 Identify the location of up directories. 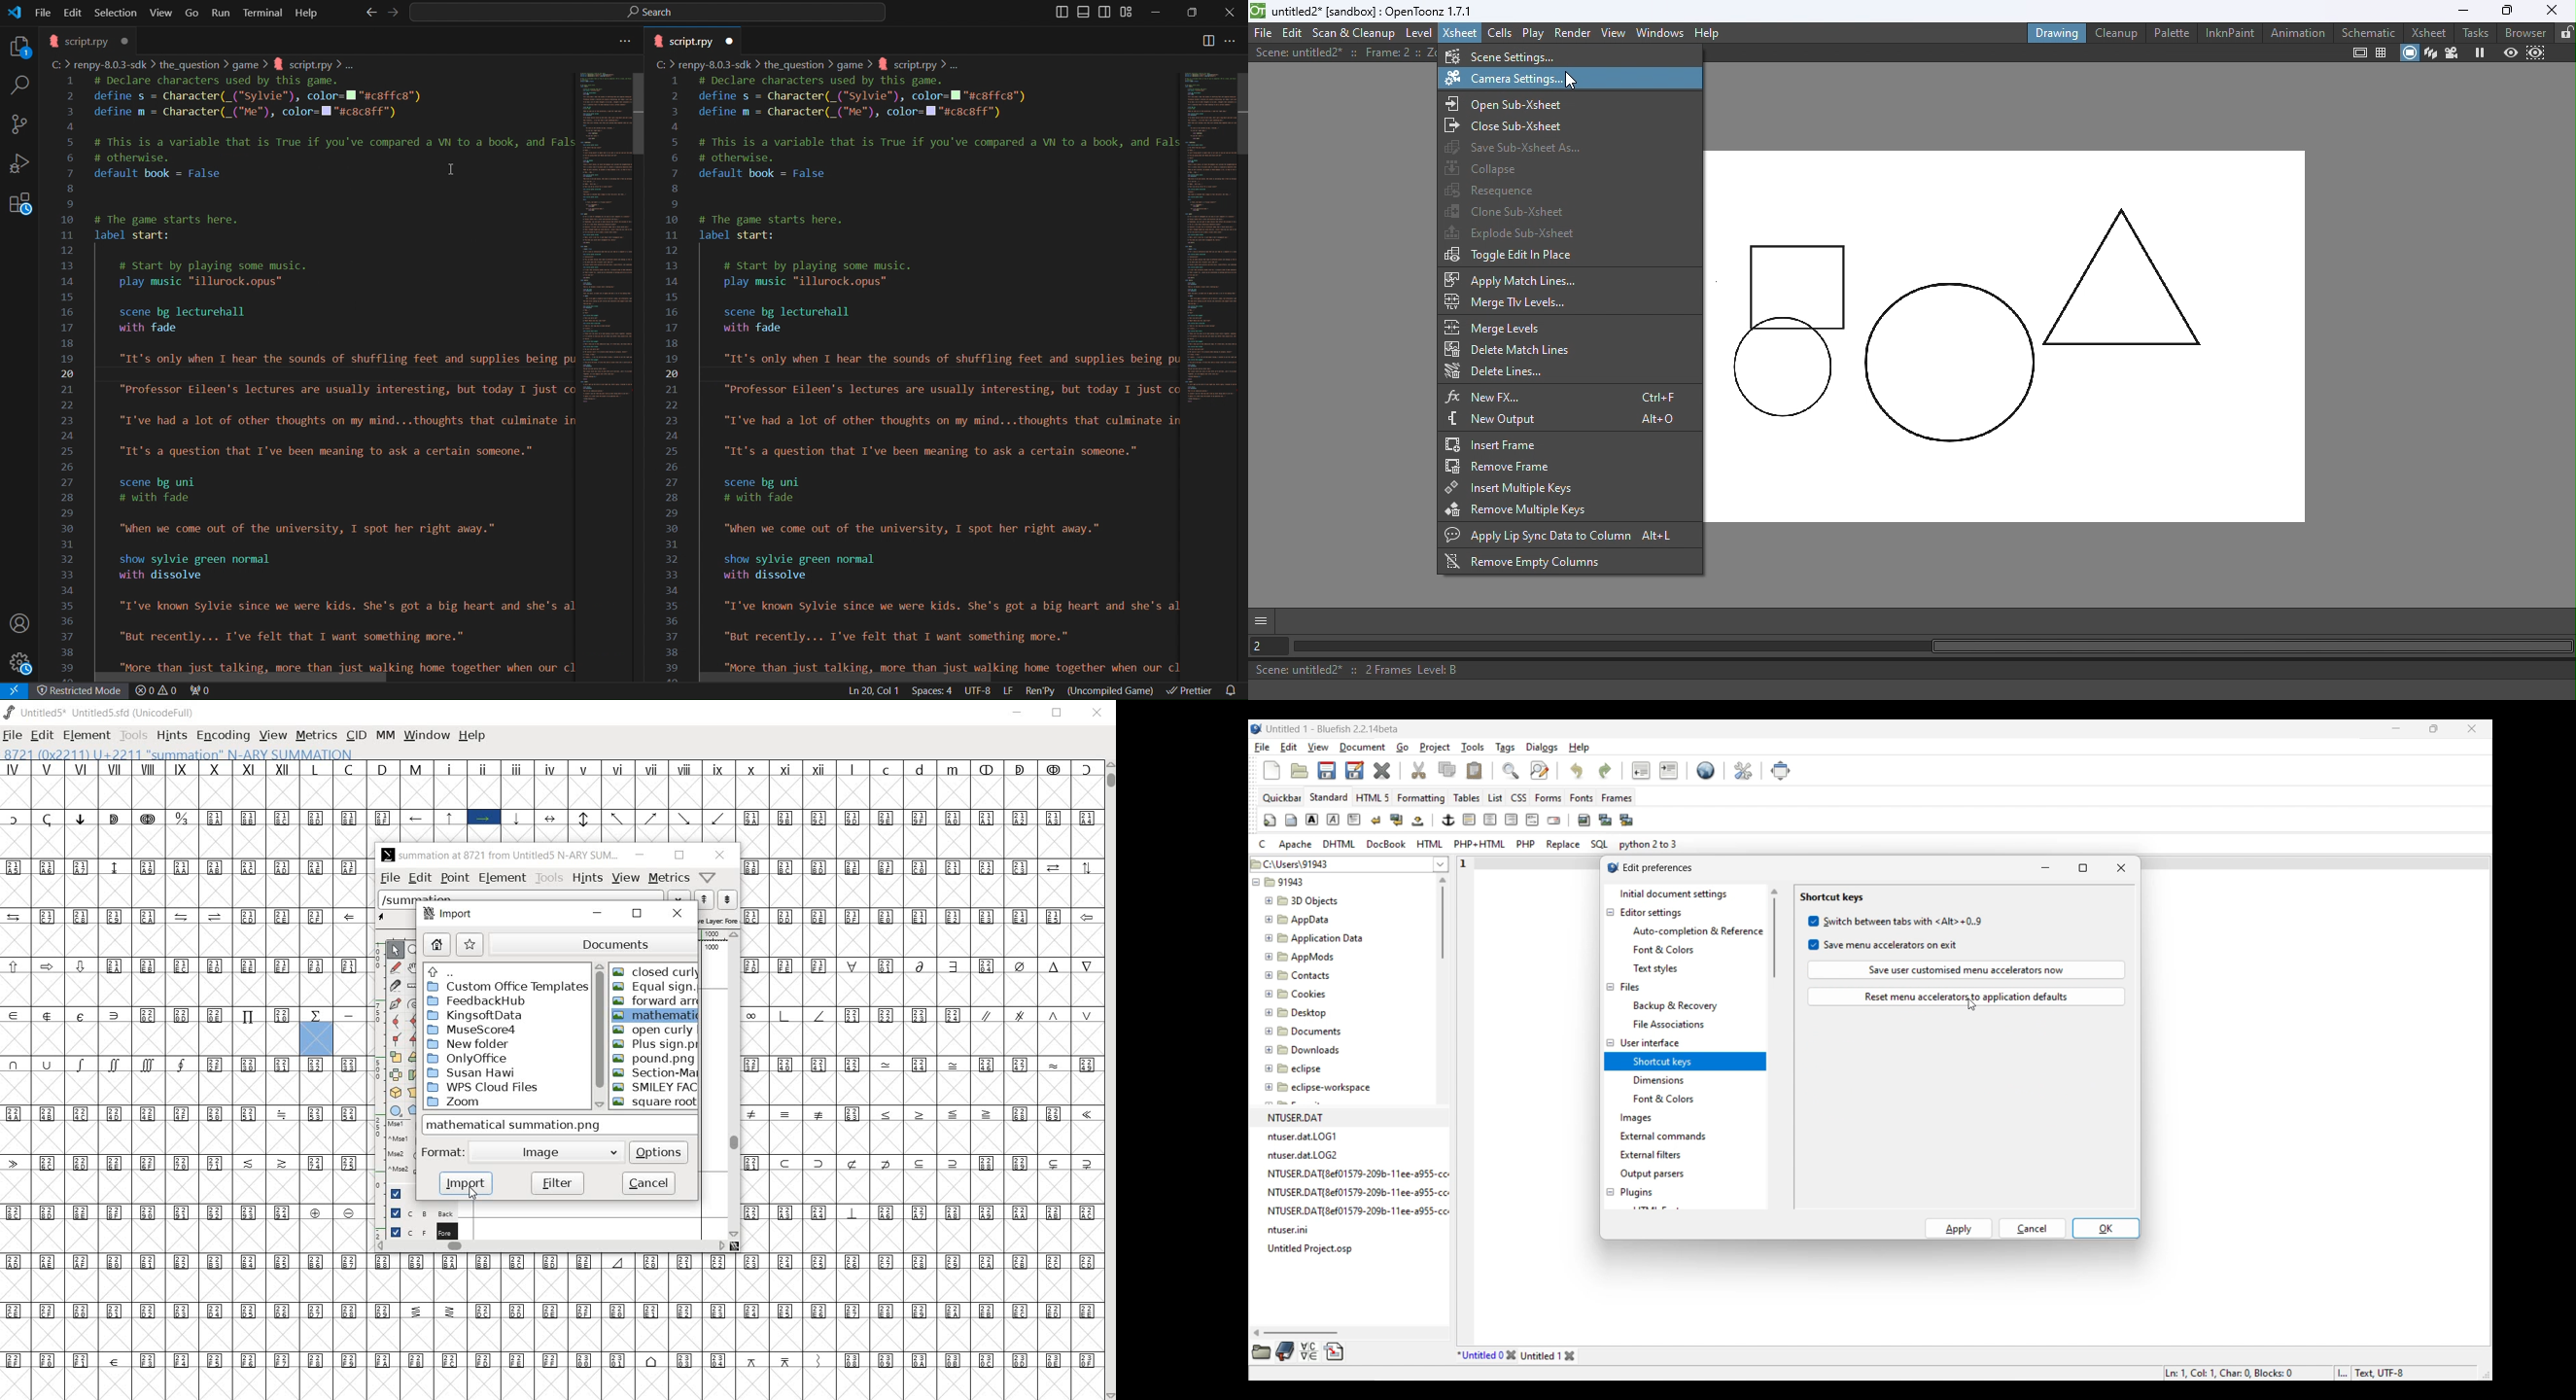
(508, 971).